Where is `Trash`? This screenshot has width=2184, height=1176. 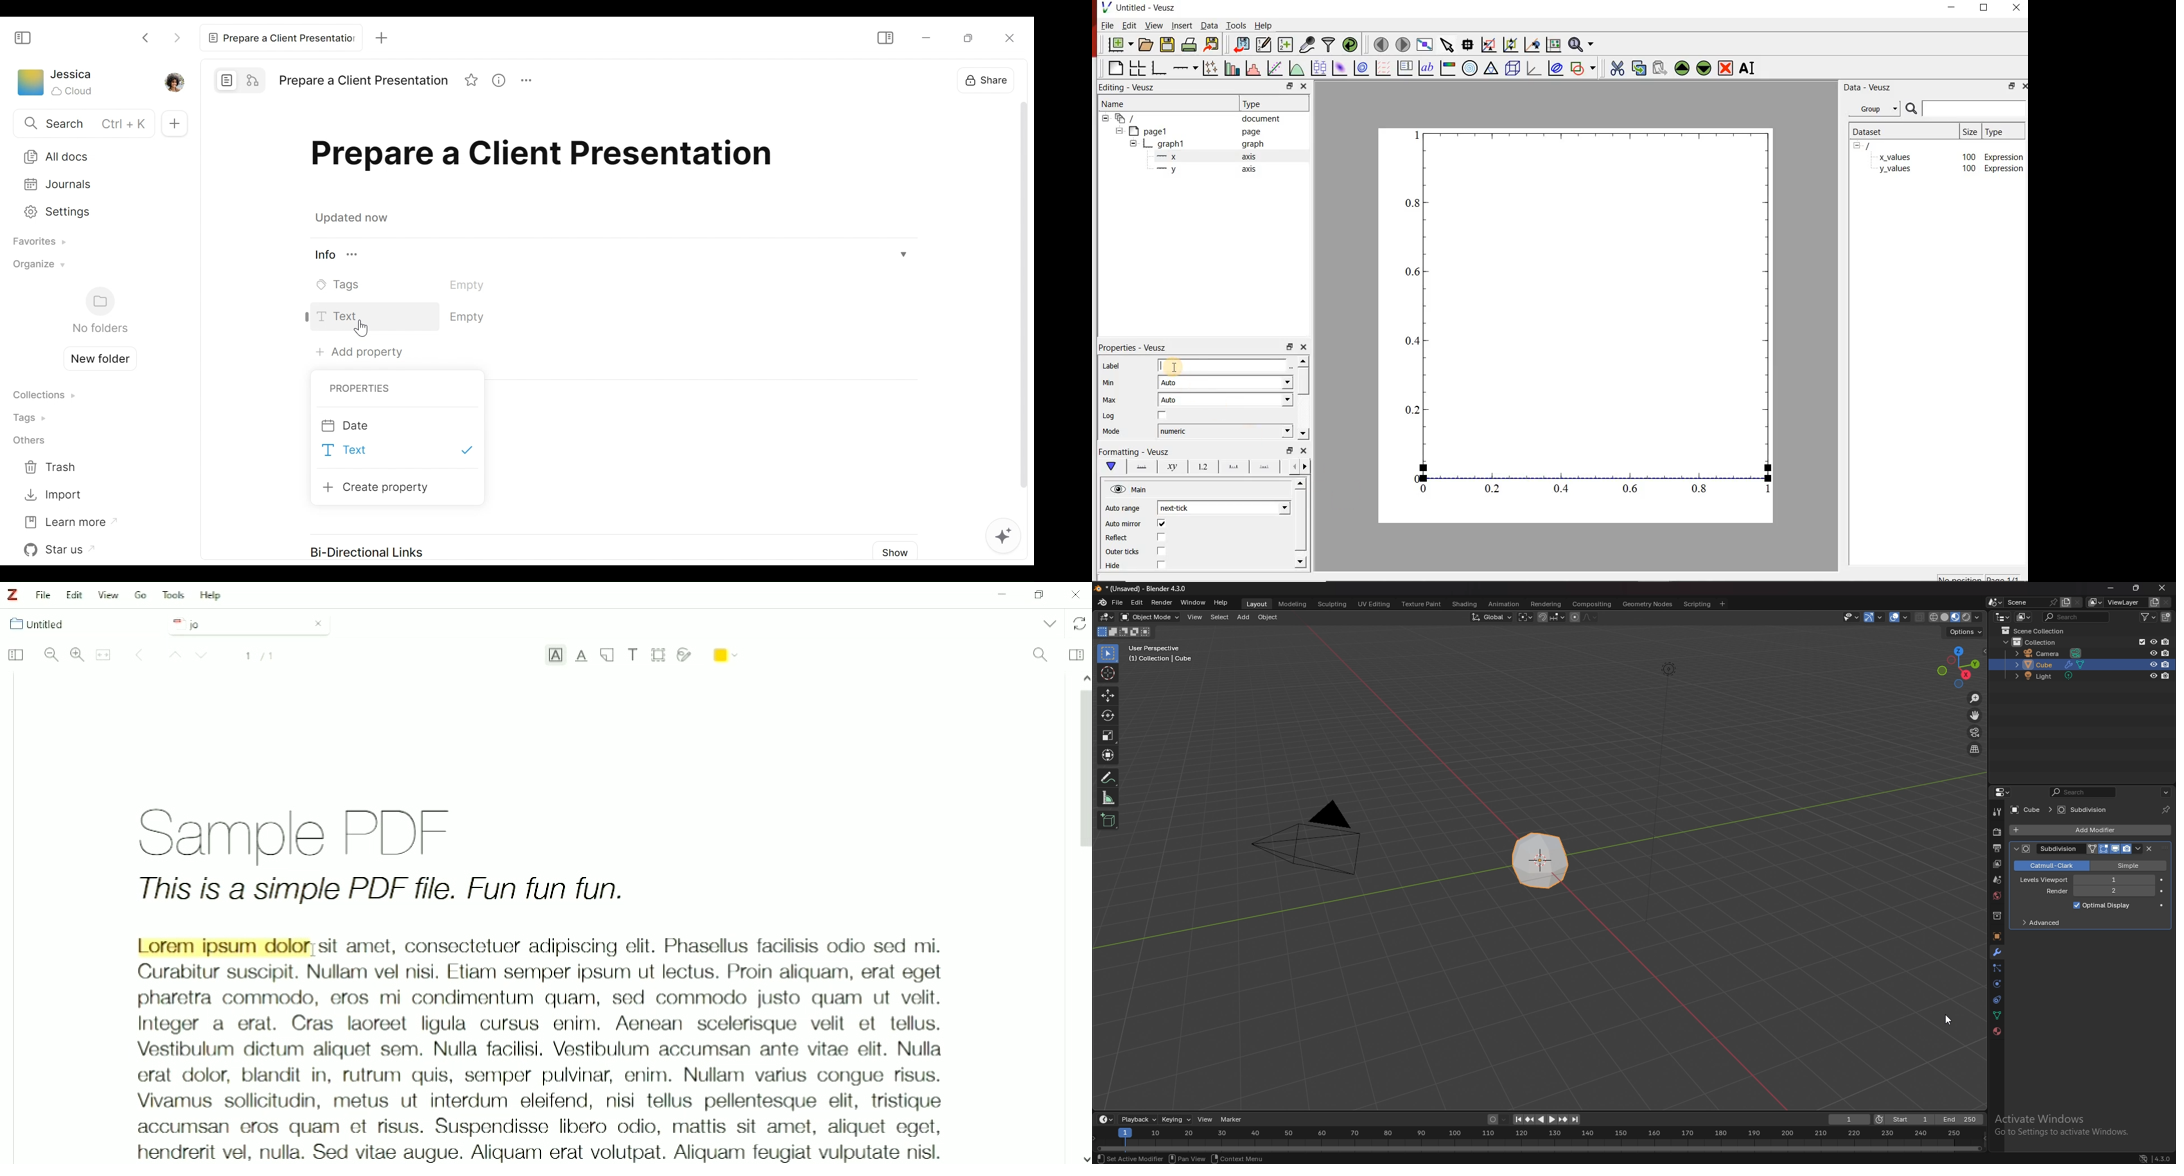
Trash is located at coordinates (53, 468).